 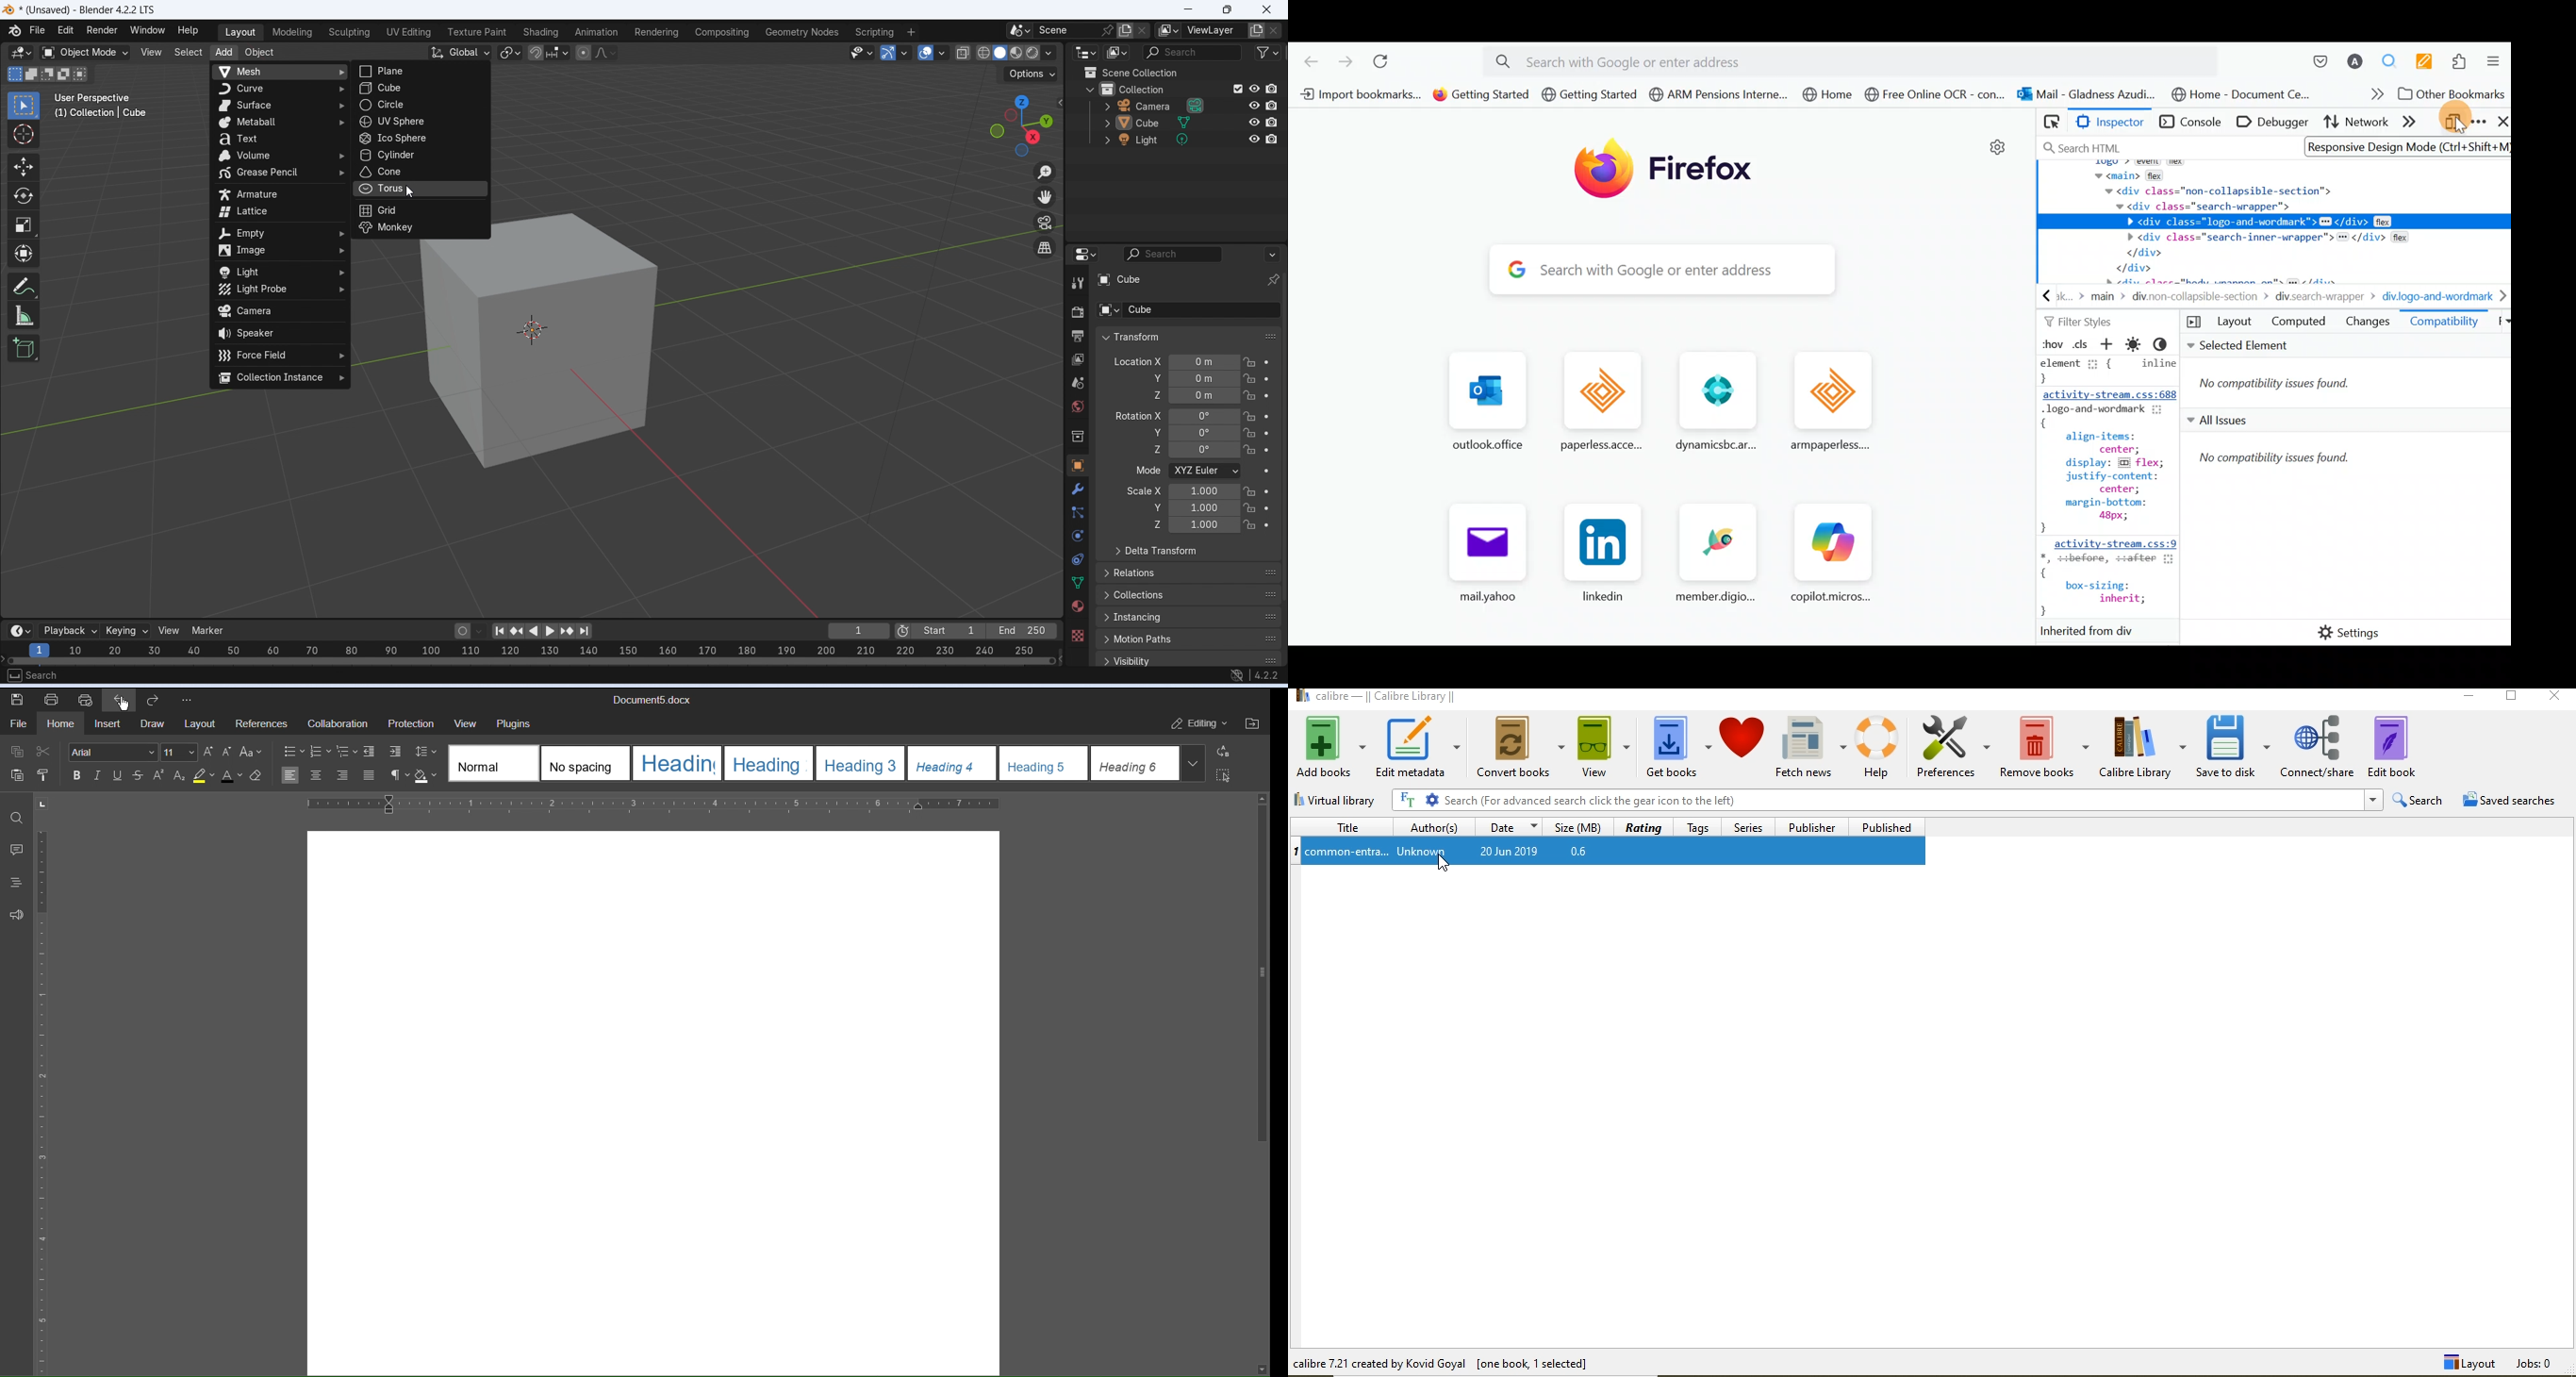 What do you see at coordinates (1045, 171) in the screenshot?
I see `Zoom in/out` at bounding box center [1045, 171].